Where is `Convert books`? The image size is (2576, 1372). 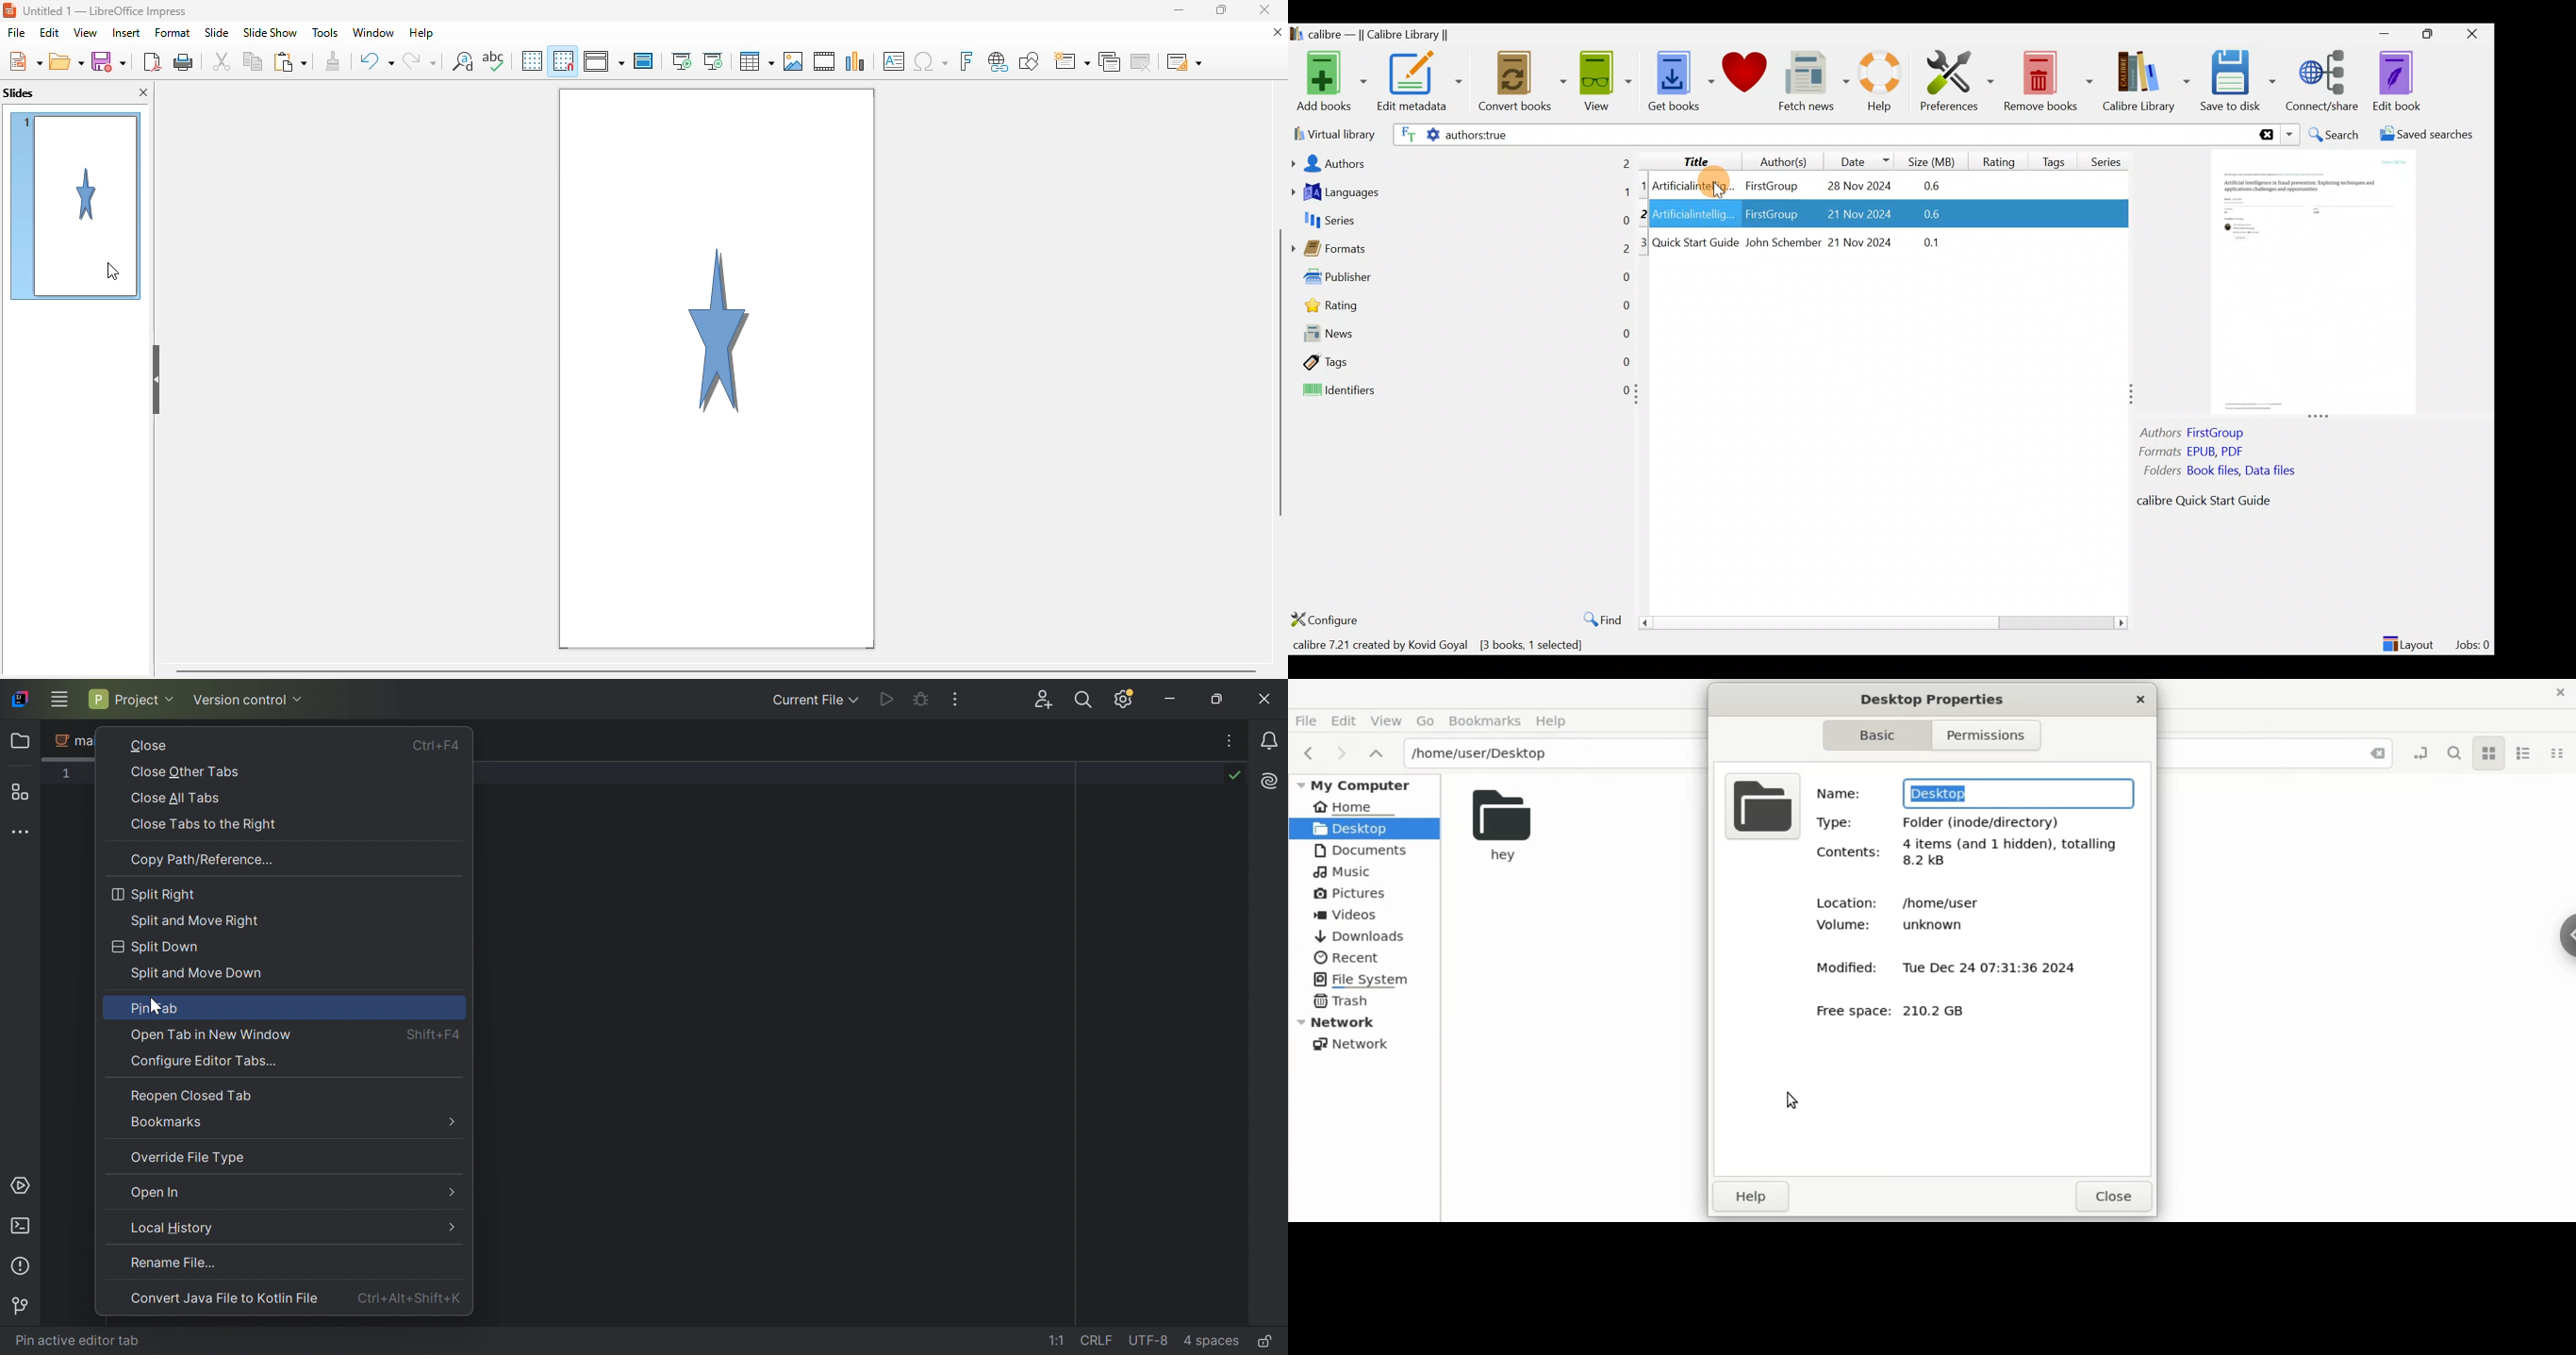 Convert books is located at coordinates (1522, 82).